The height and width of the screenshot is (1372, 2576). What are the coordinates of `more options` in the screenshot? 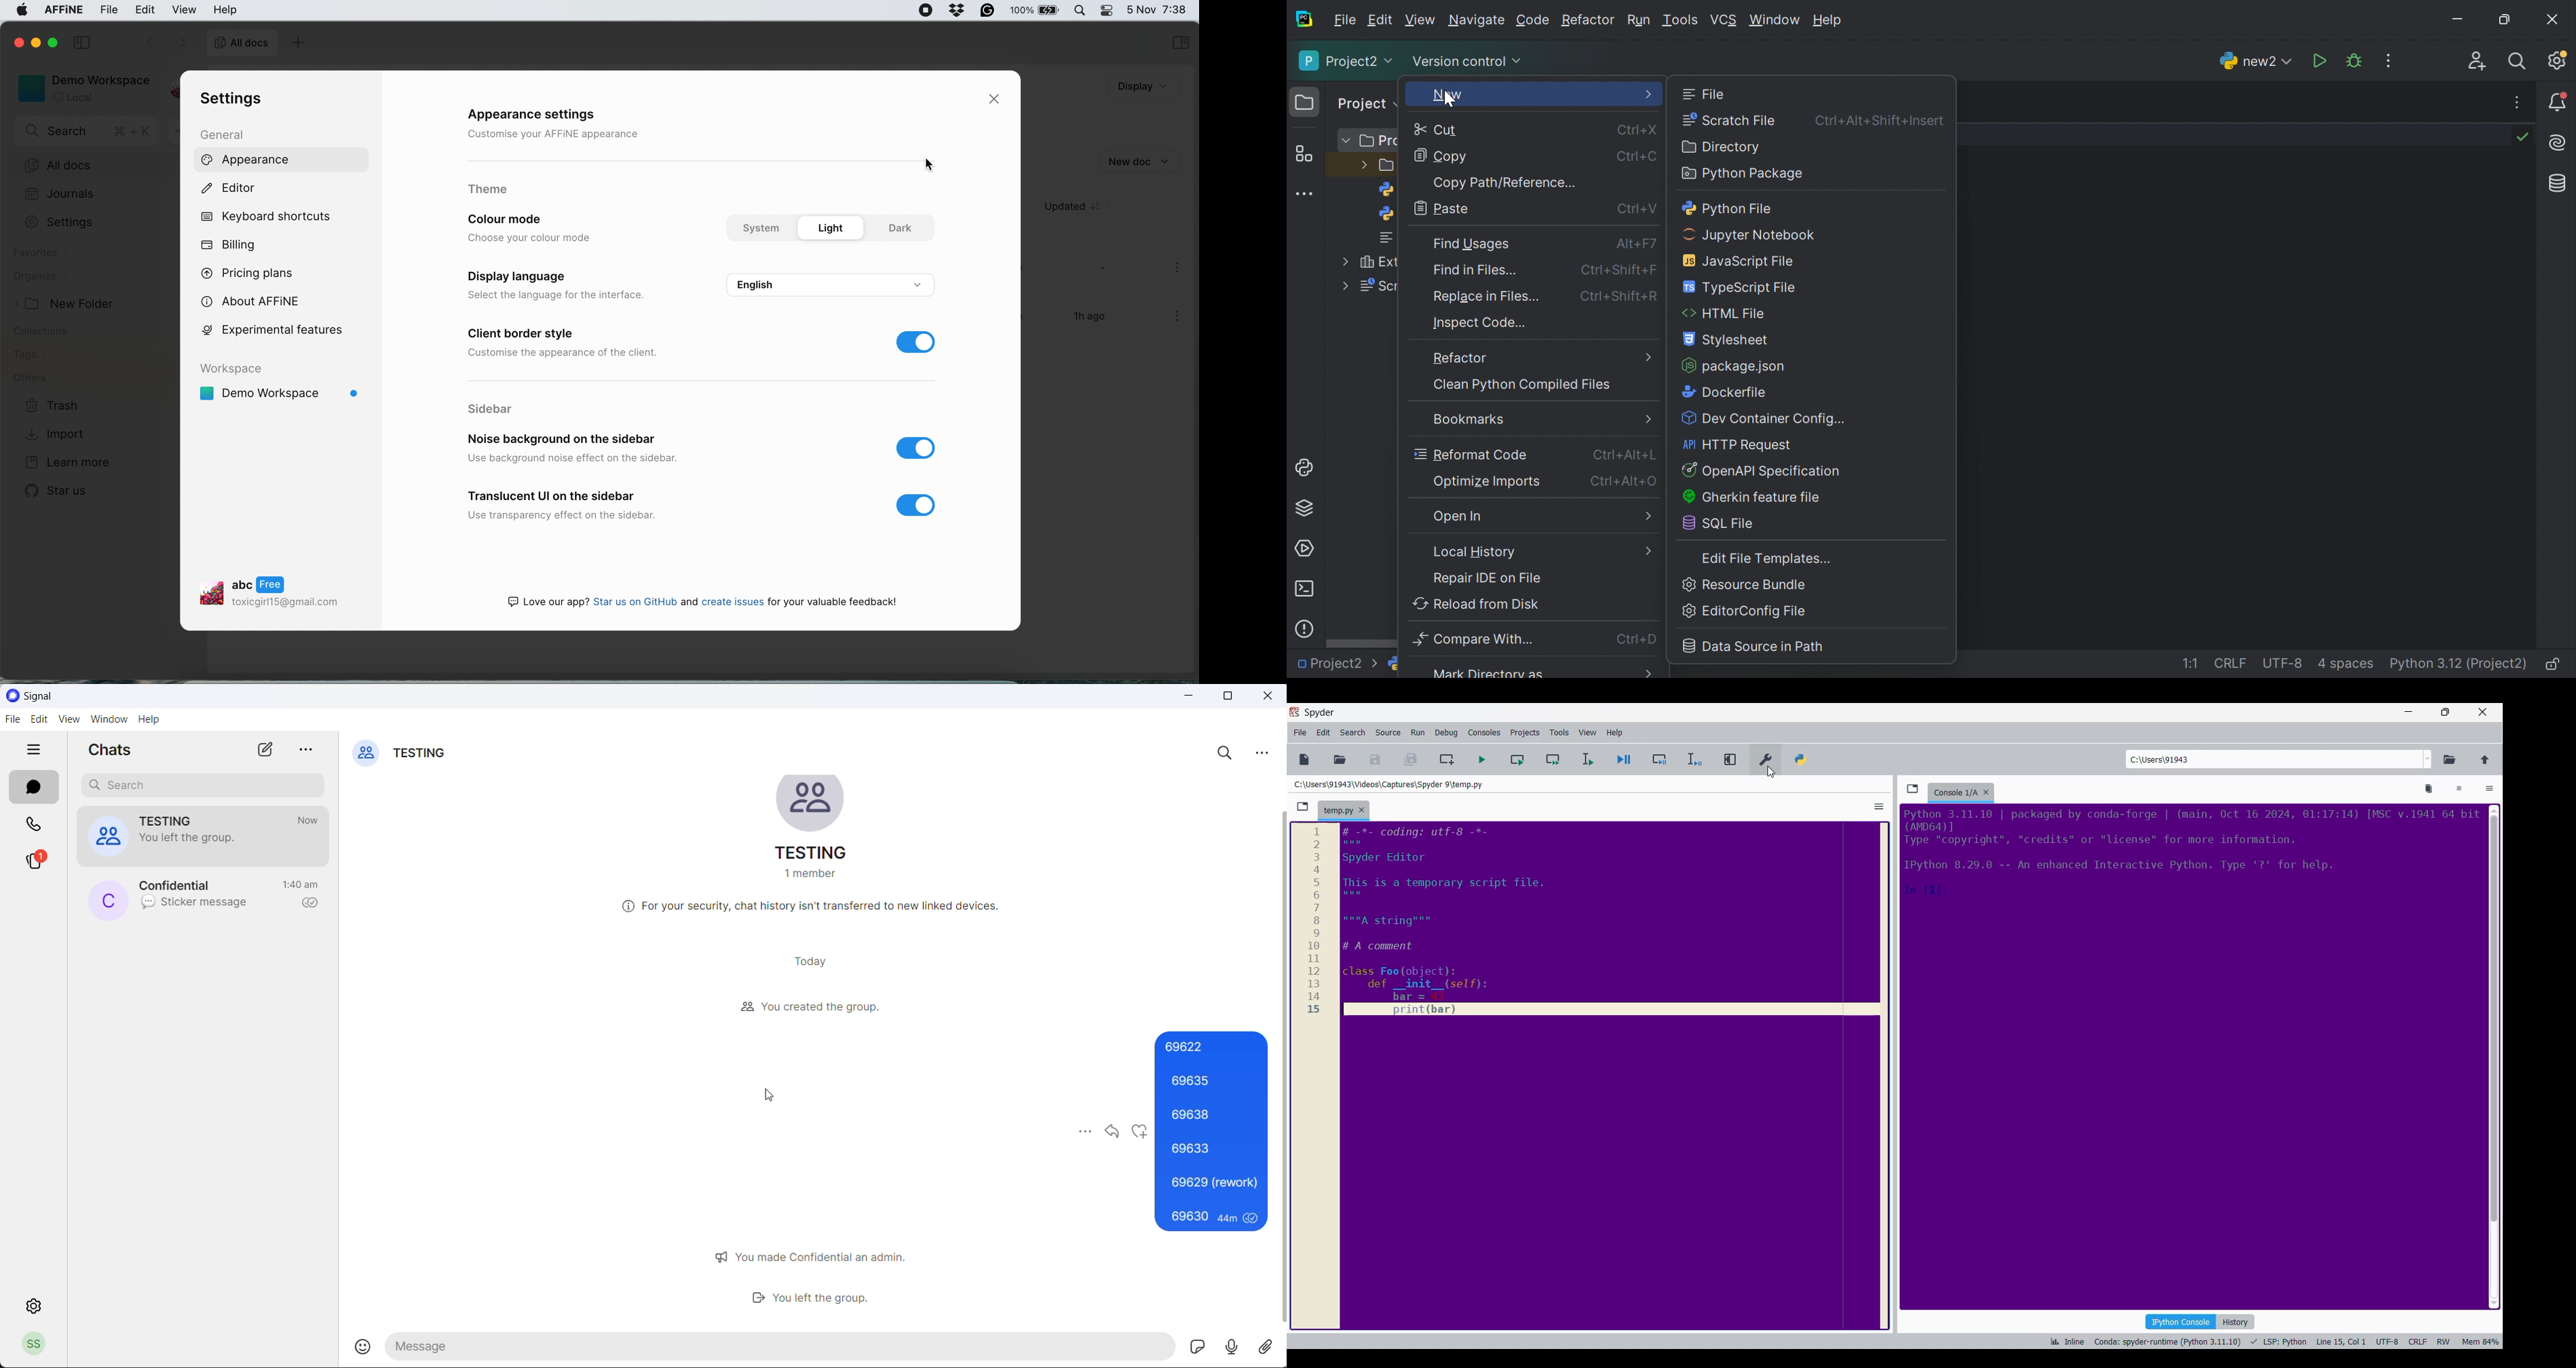 It's located at (1263, 752).